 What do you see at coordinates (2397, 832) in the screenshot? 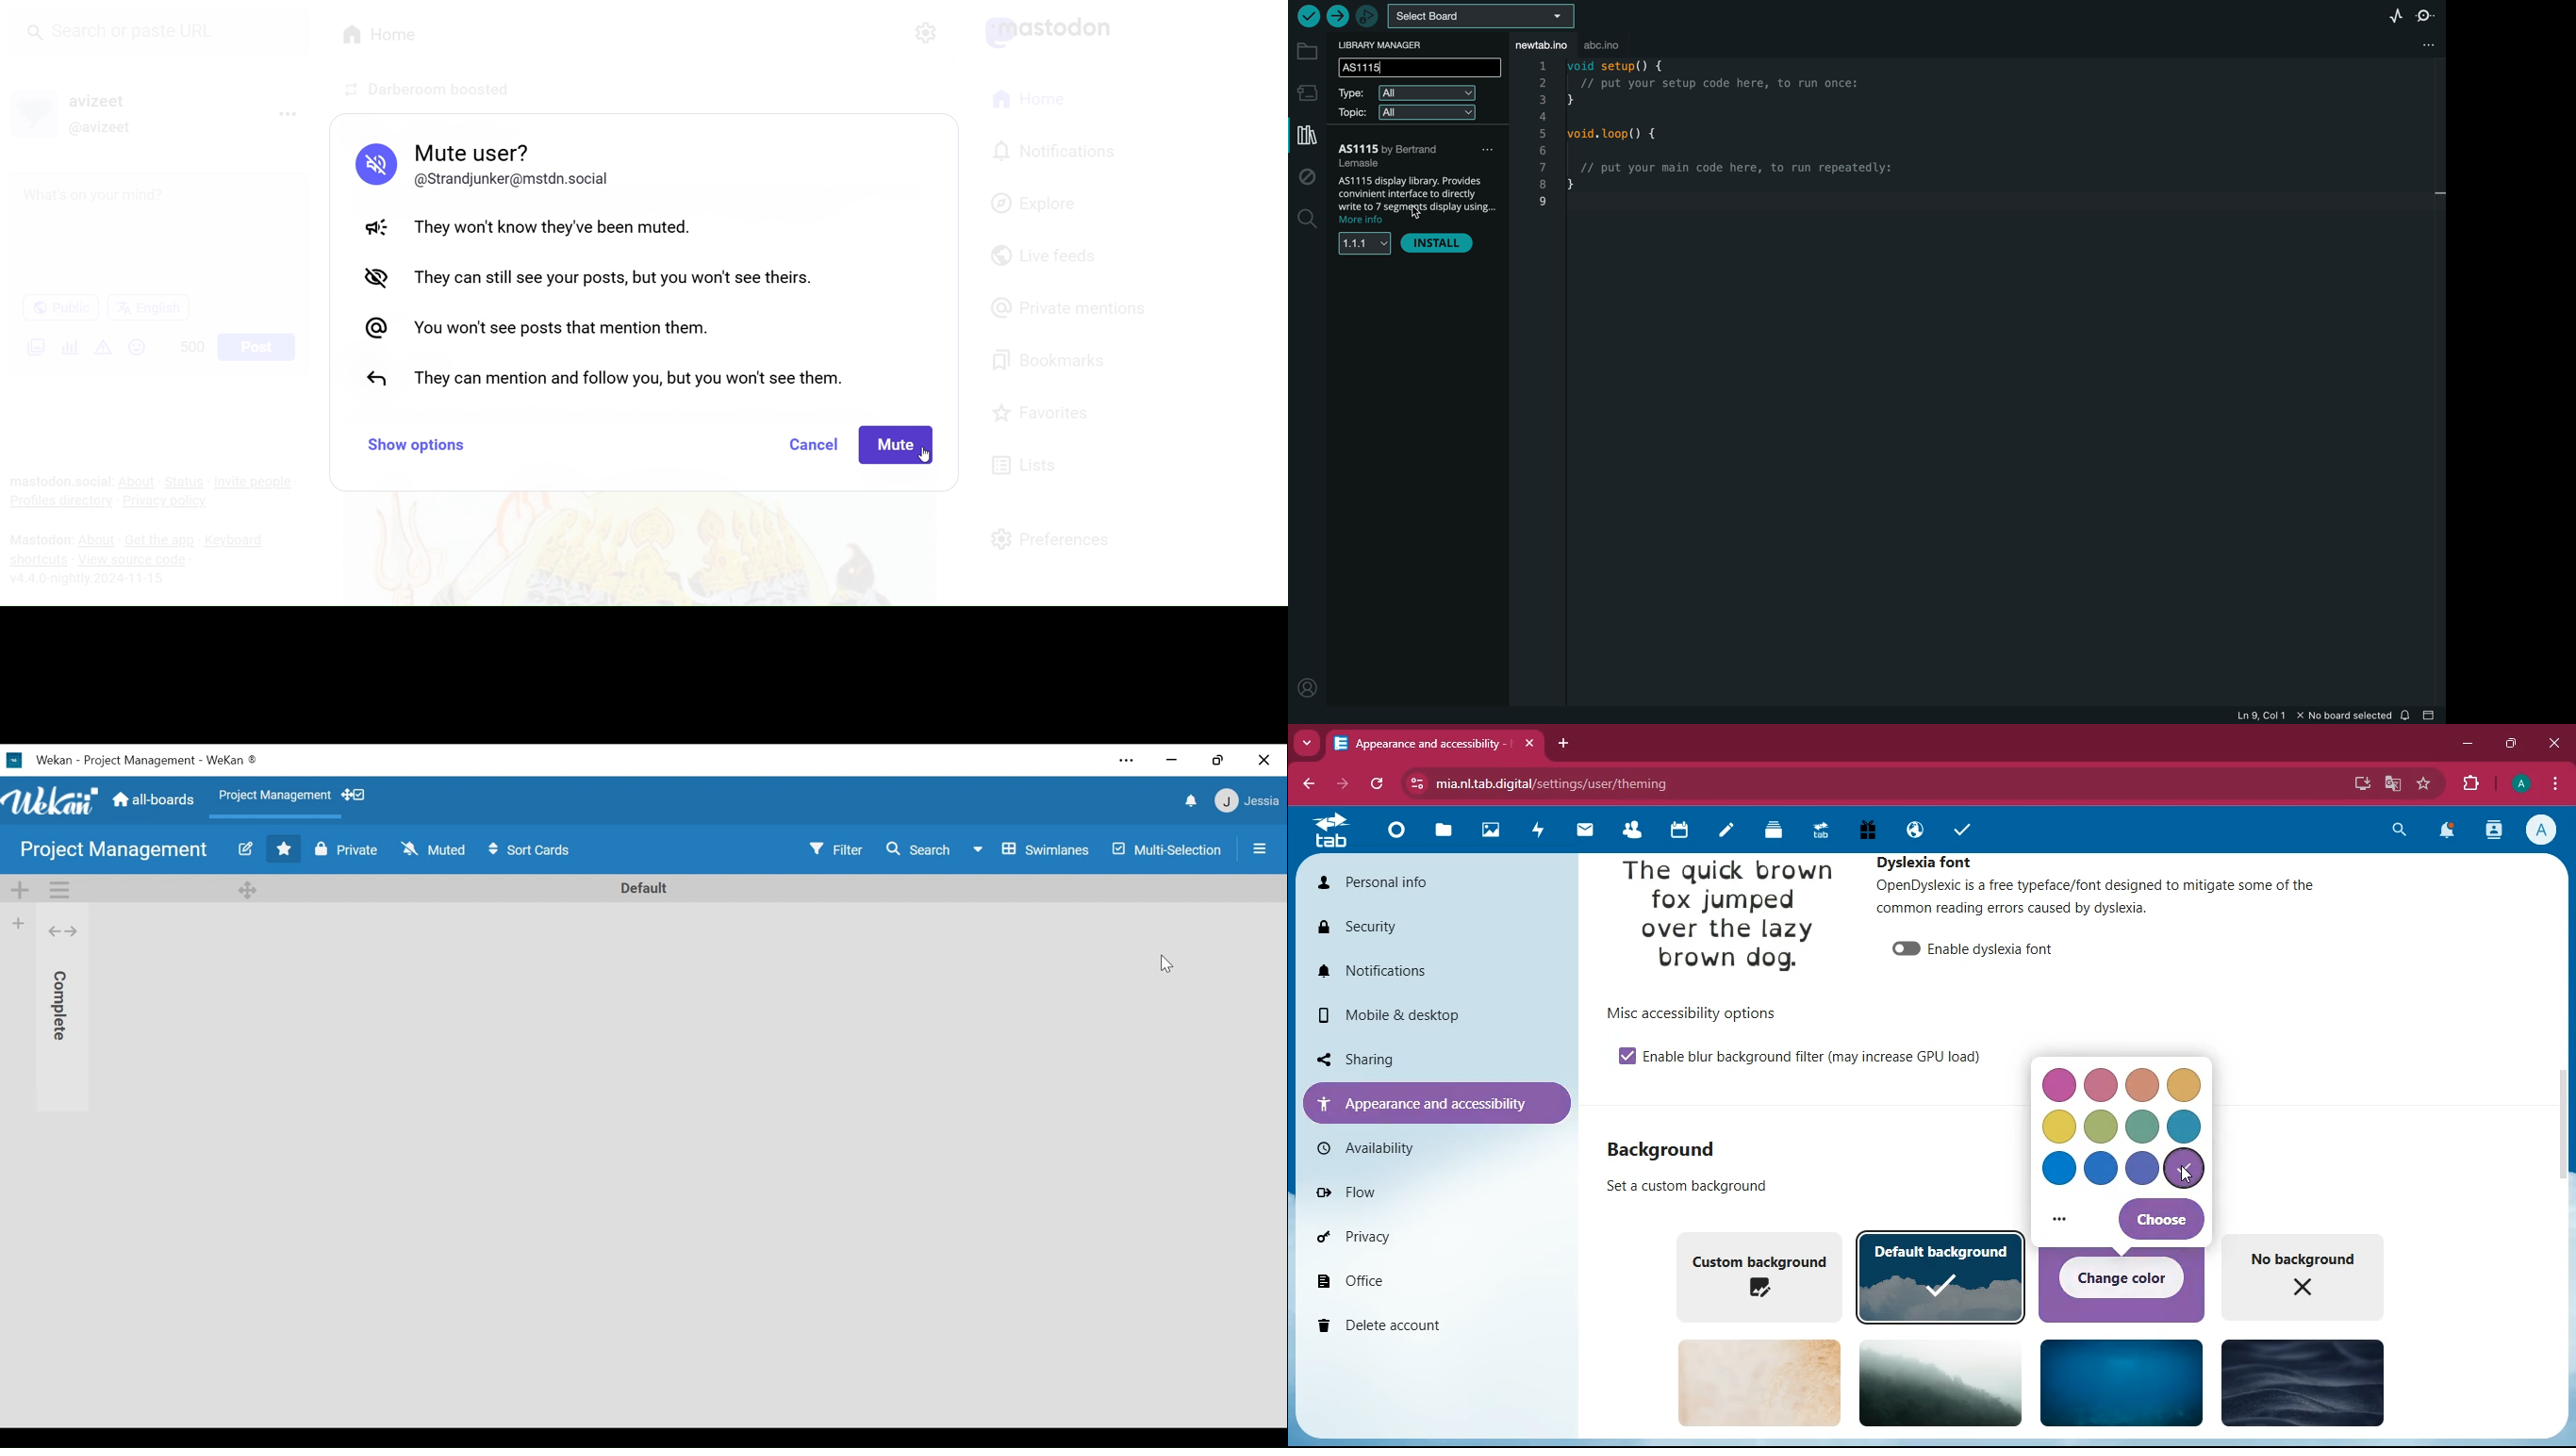
I see `search` at bounding box center [2397, 832].